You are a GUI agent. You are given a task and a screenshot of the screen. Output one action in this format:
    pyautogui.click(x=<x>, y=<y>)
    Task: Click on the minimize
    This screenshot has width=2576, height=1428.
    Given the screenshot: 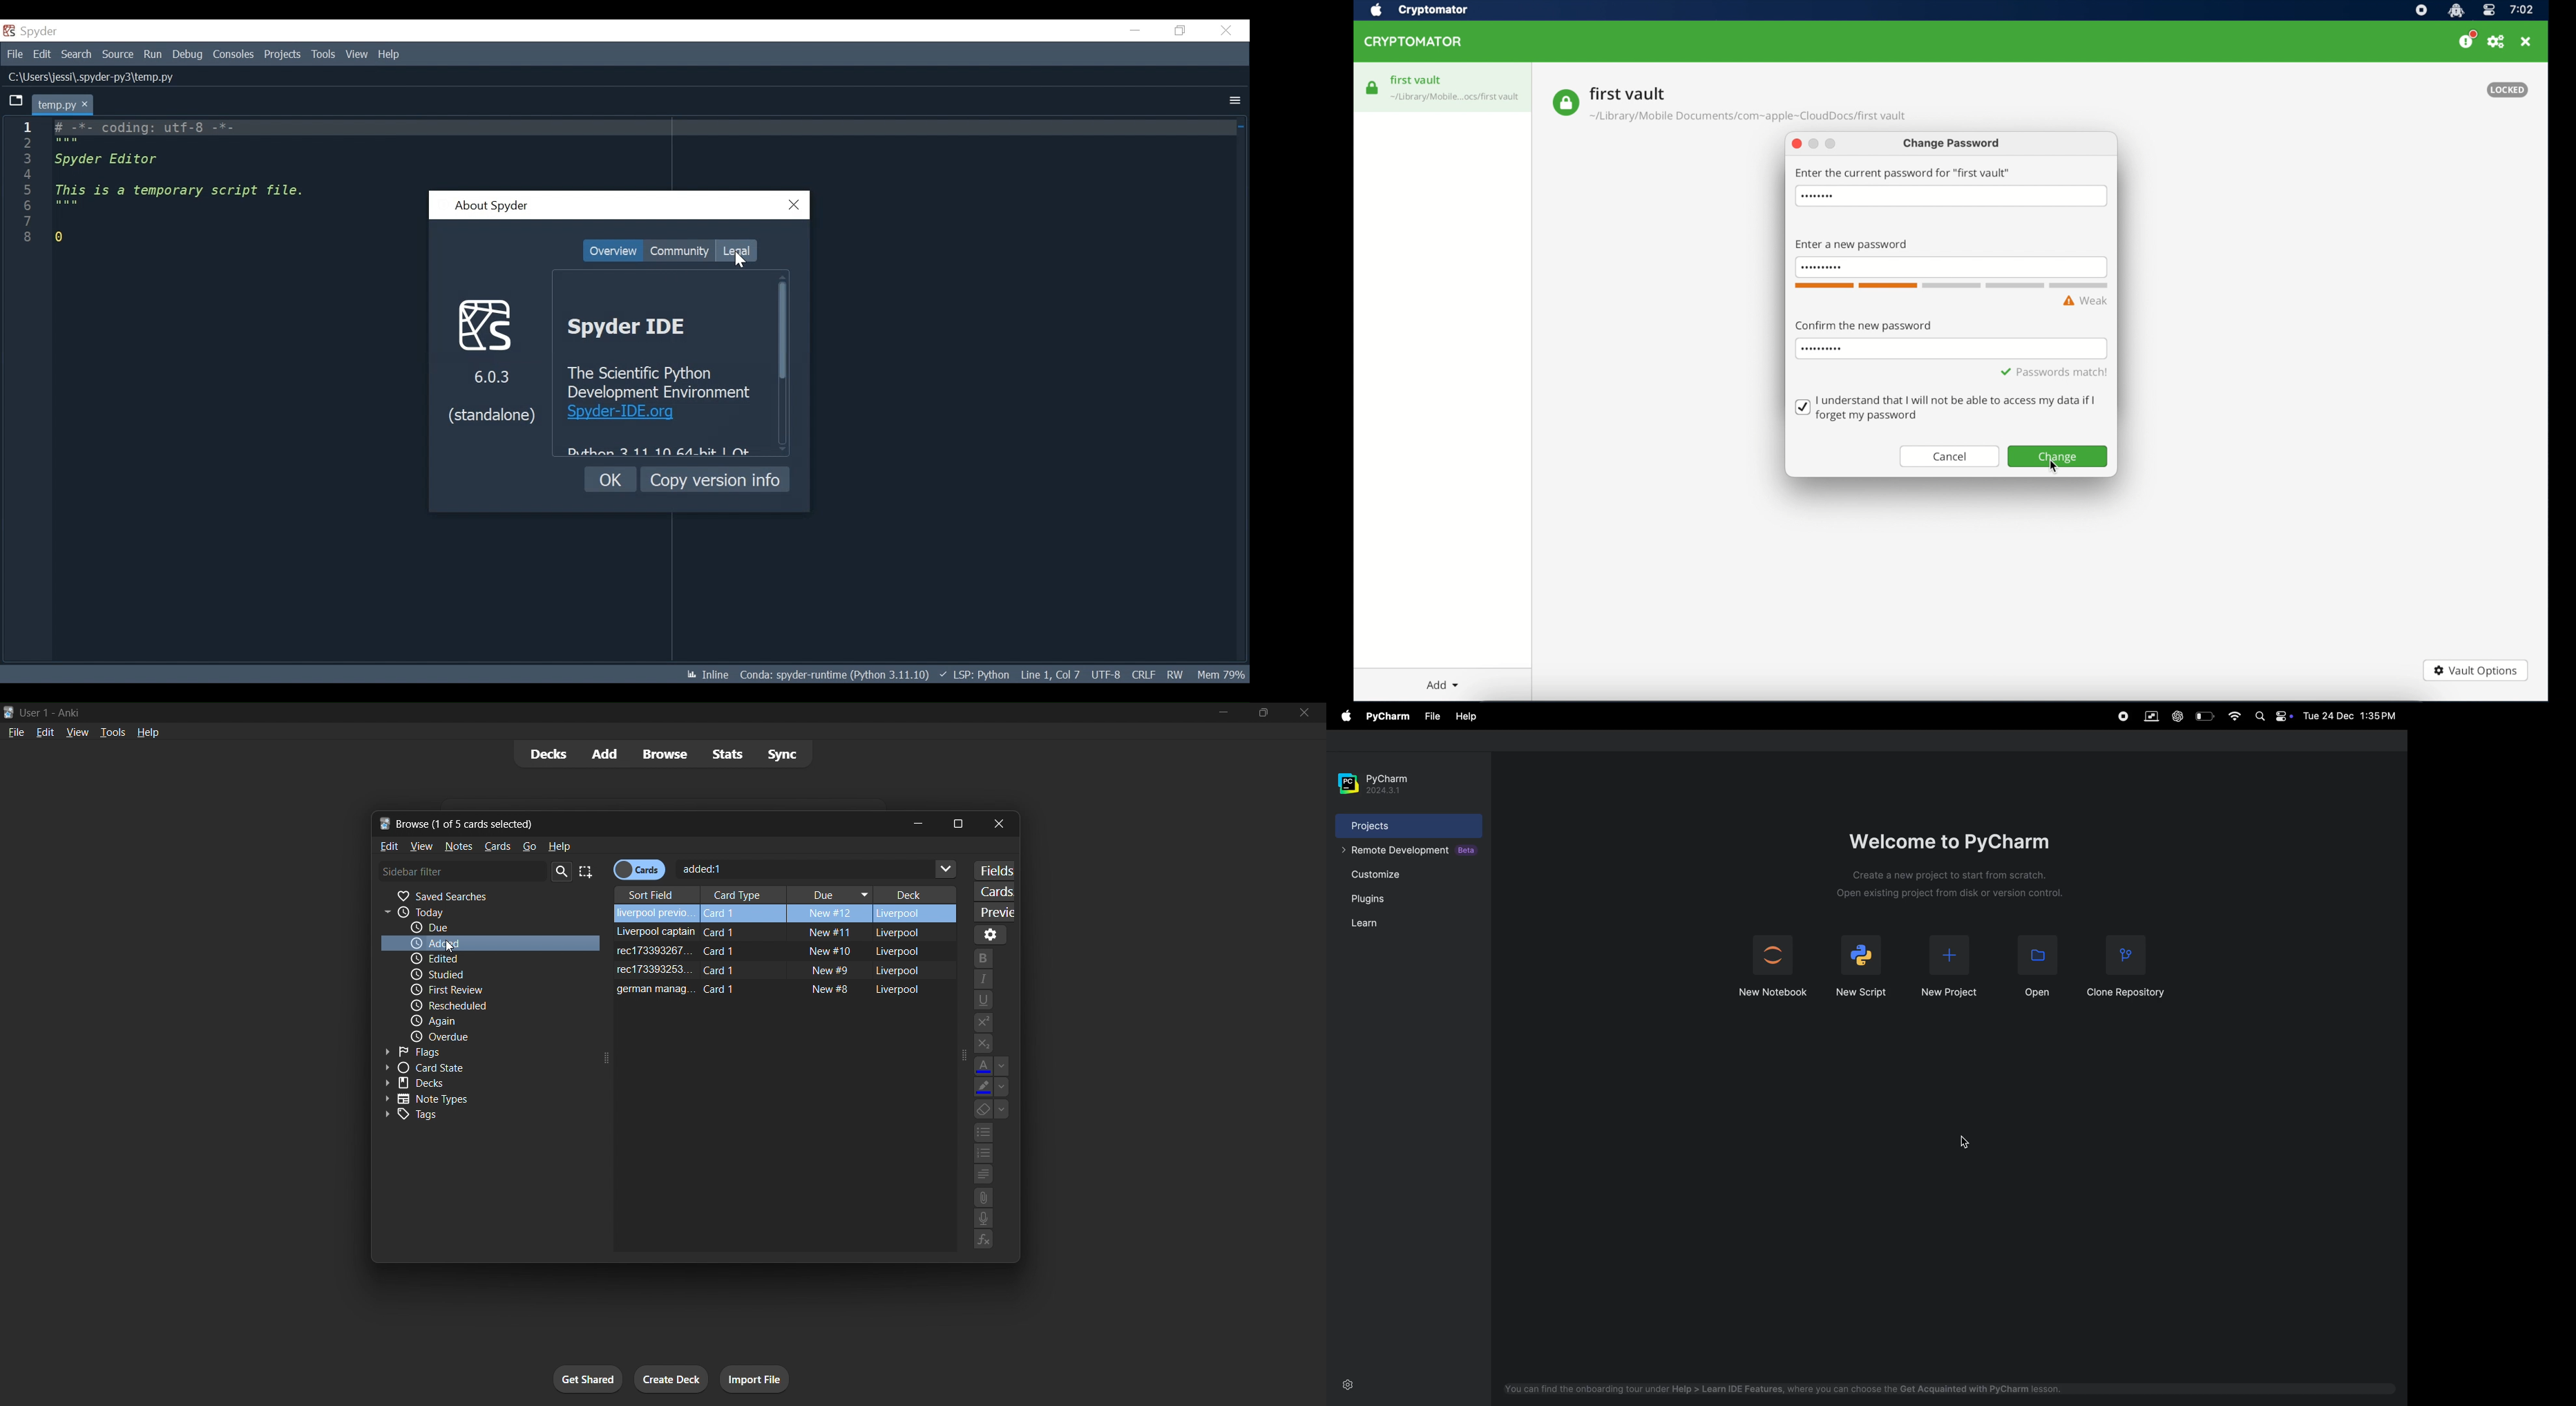 What is the action you would take?
    pyautogui.click(x=1215, y=713)
    